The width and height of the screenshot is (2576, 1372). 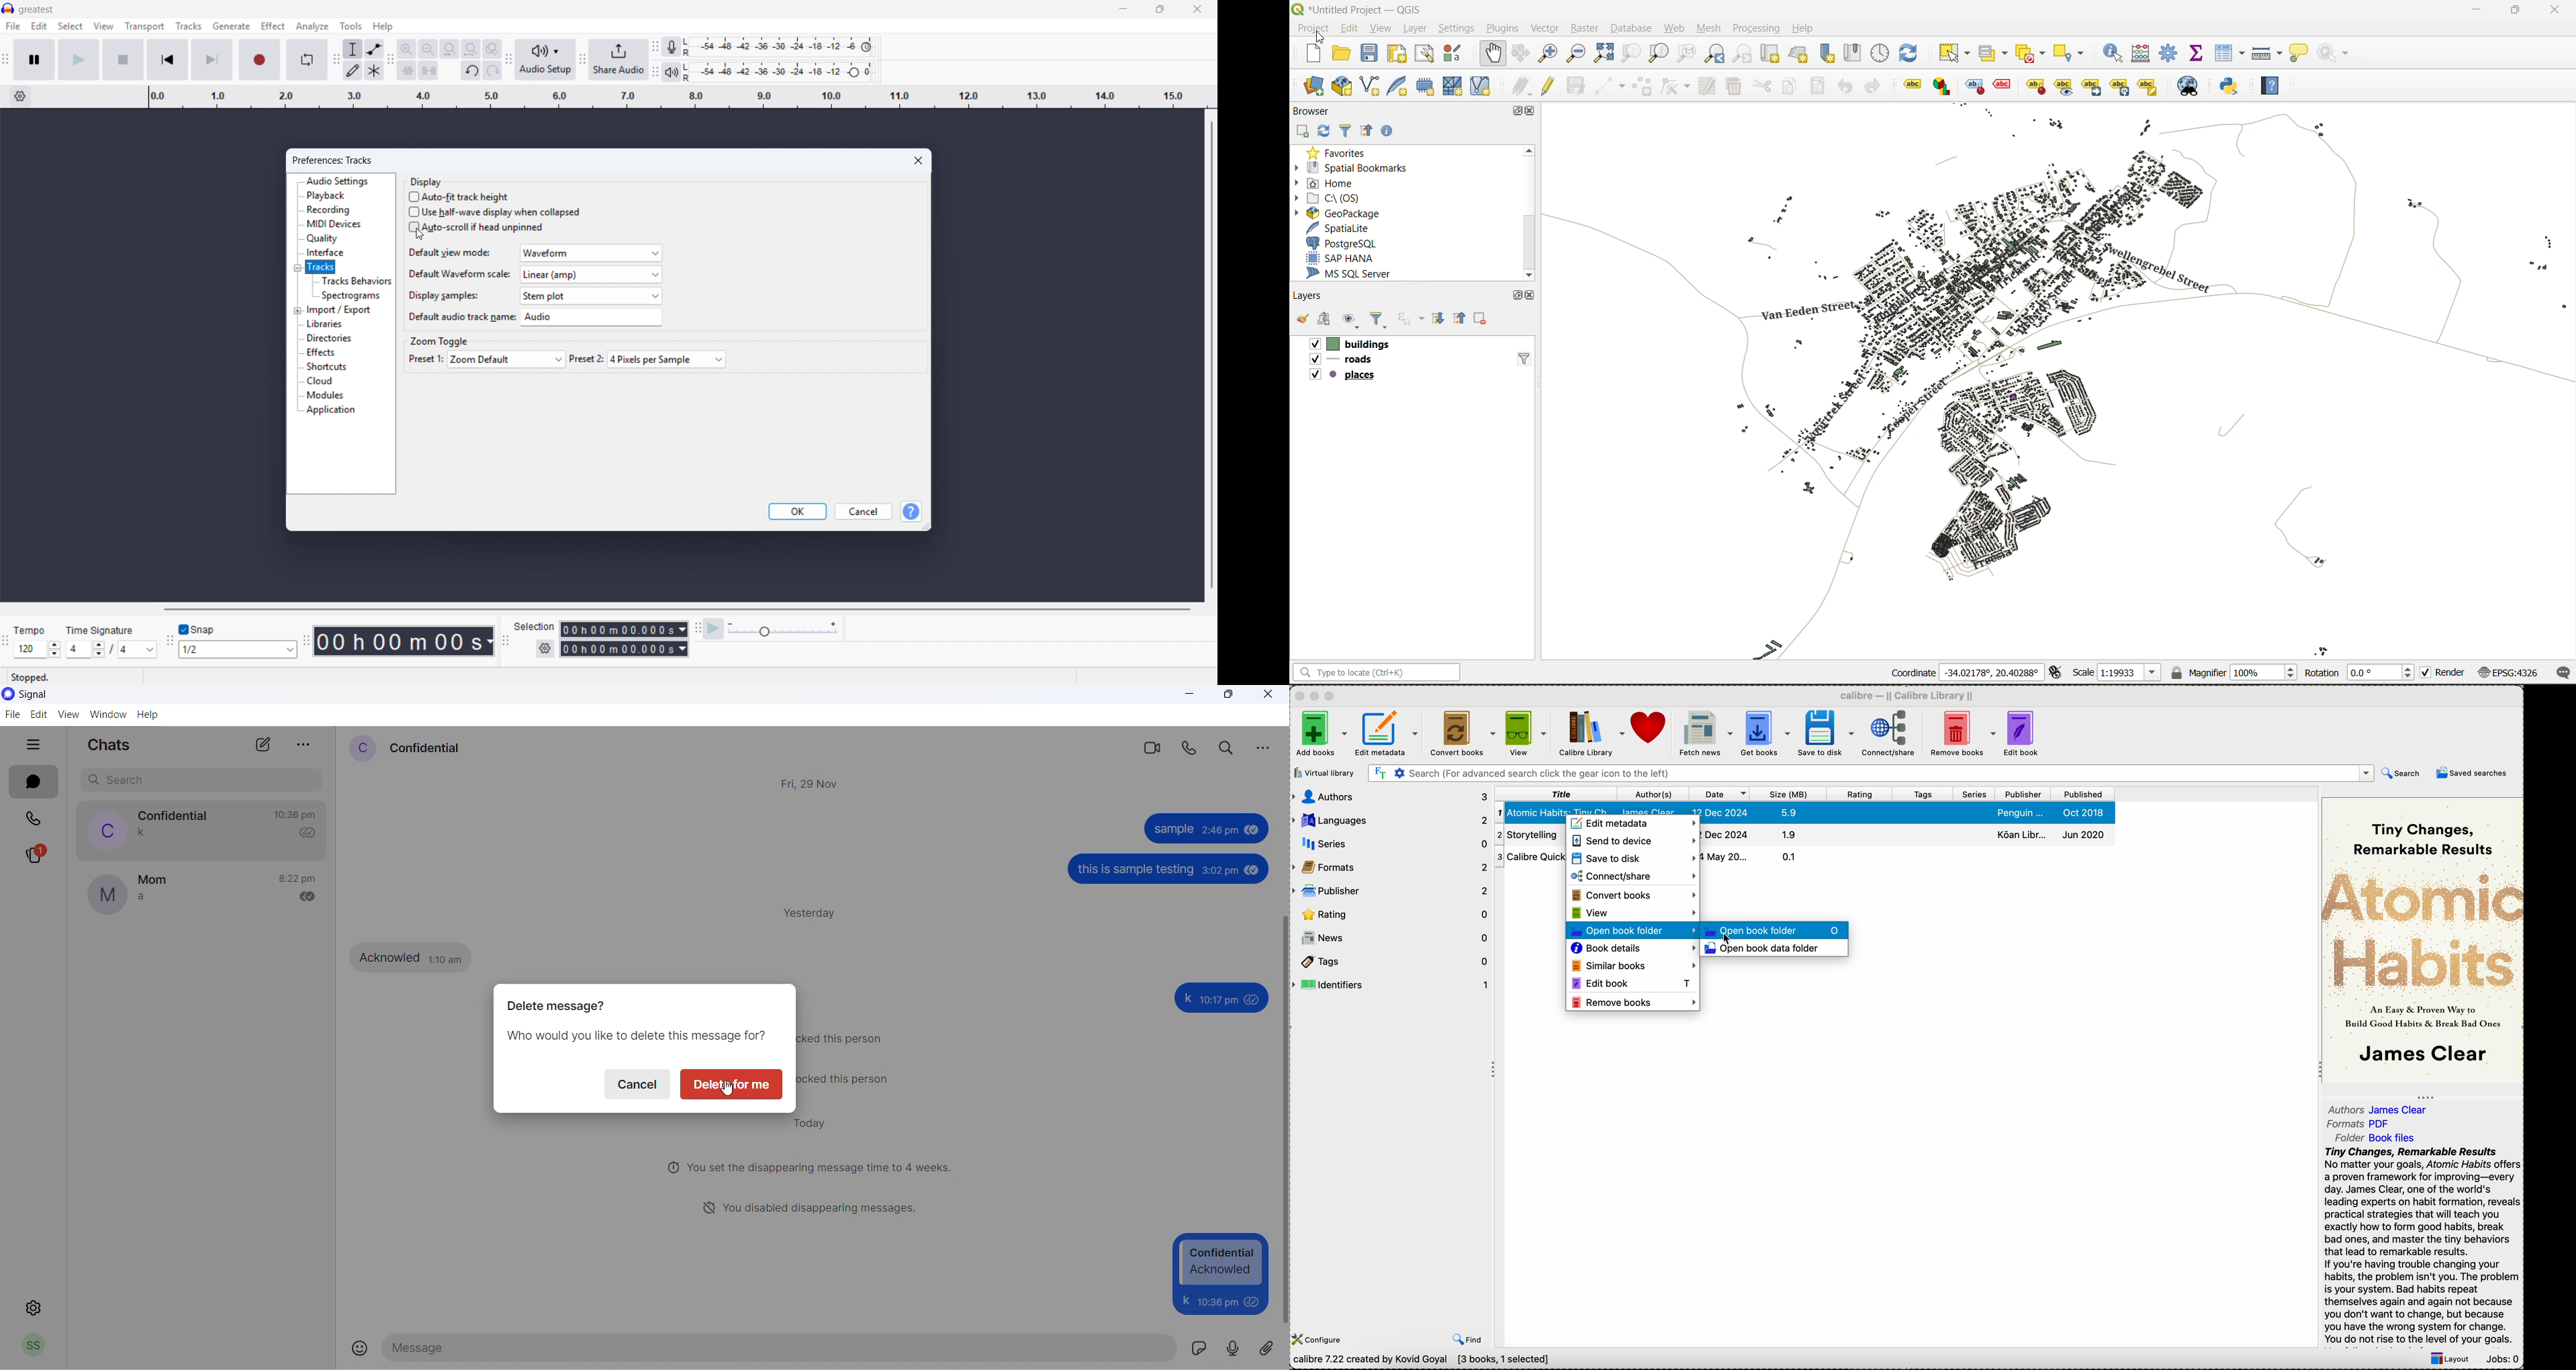 What do you see at coordinates (35, 783) in the screenshot?
I see `chats` at bounding box center [35, 783].